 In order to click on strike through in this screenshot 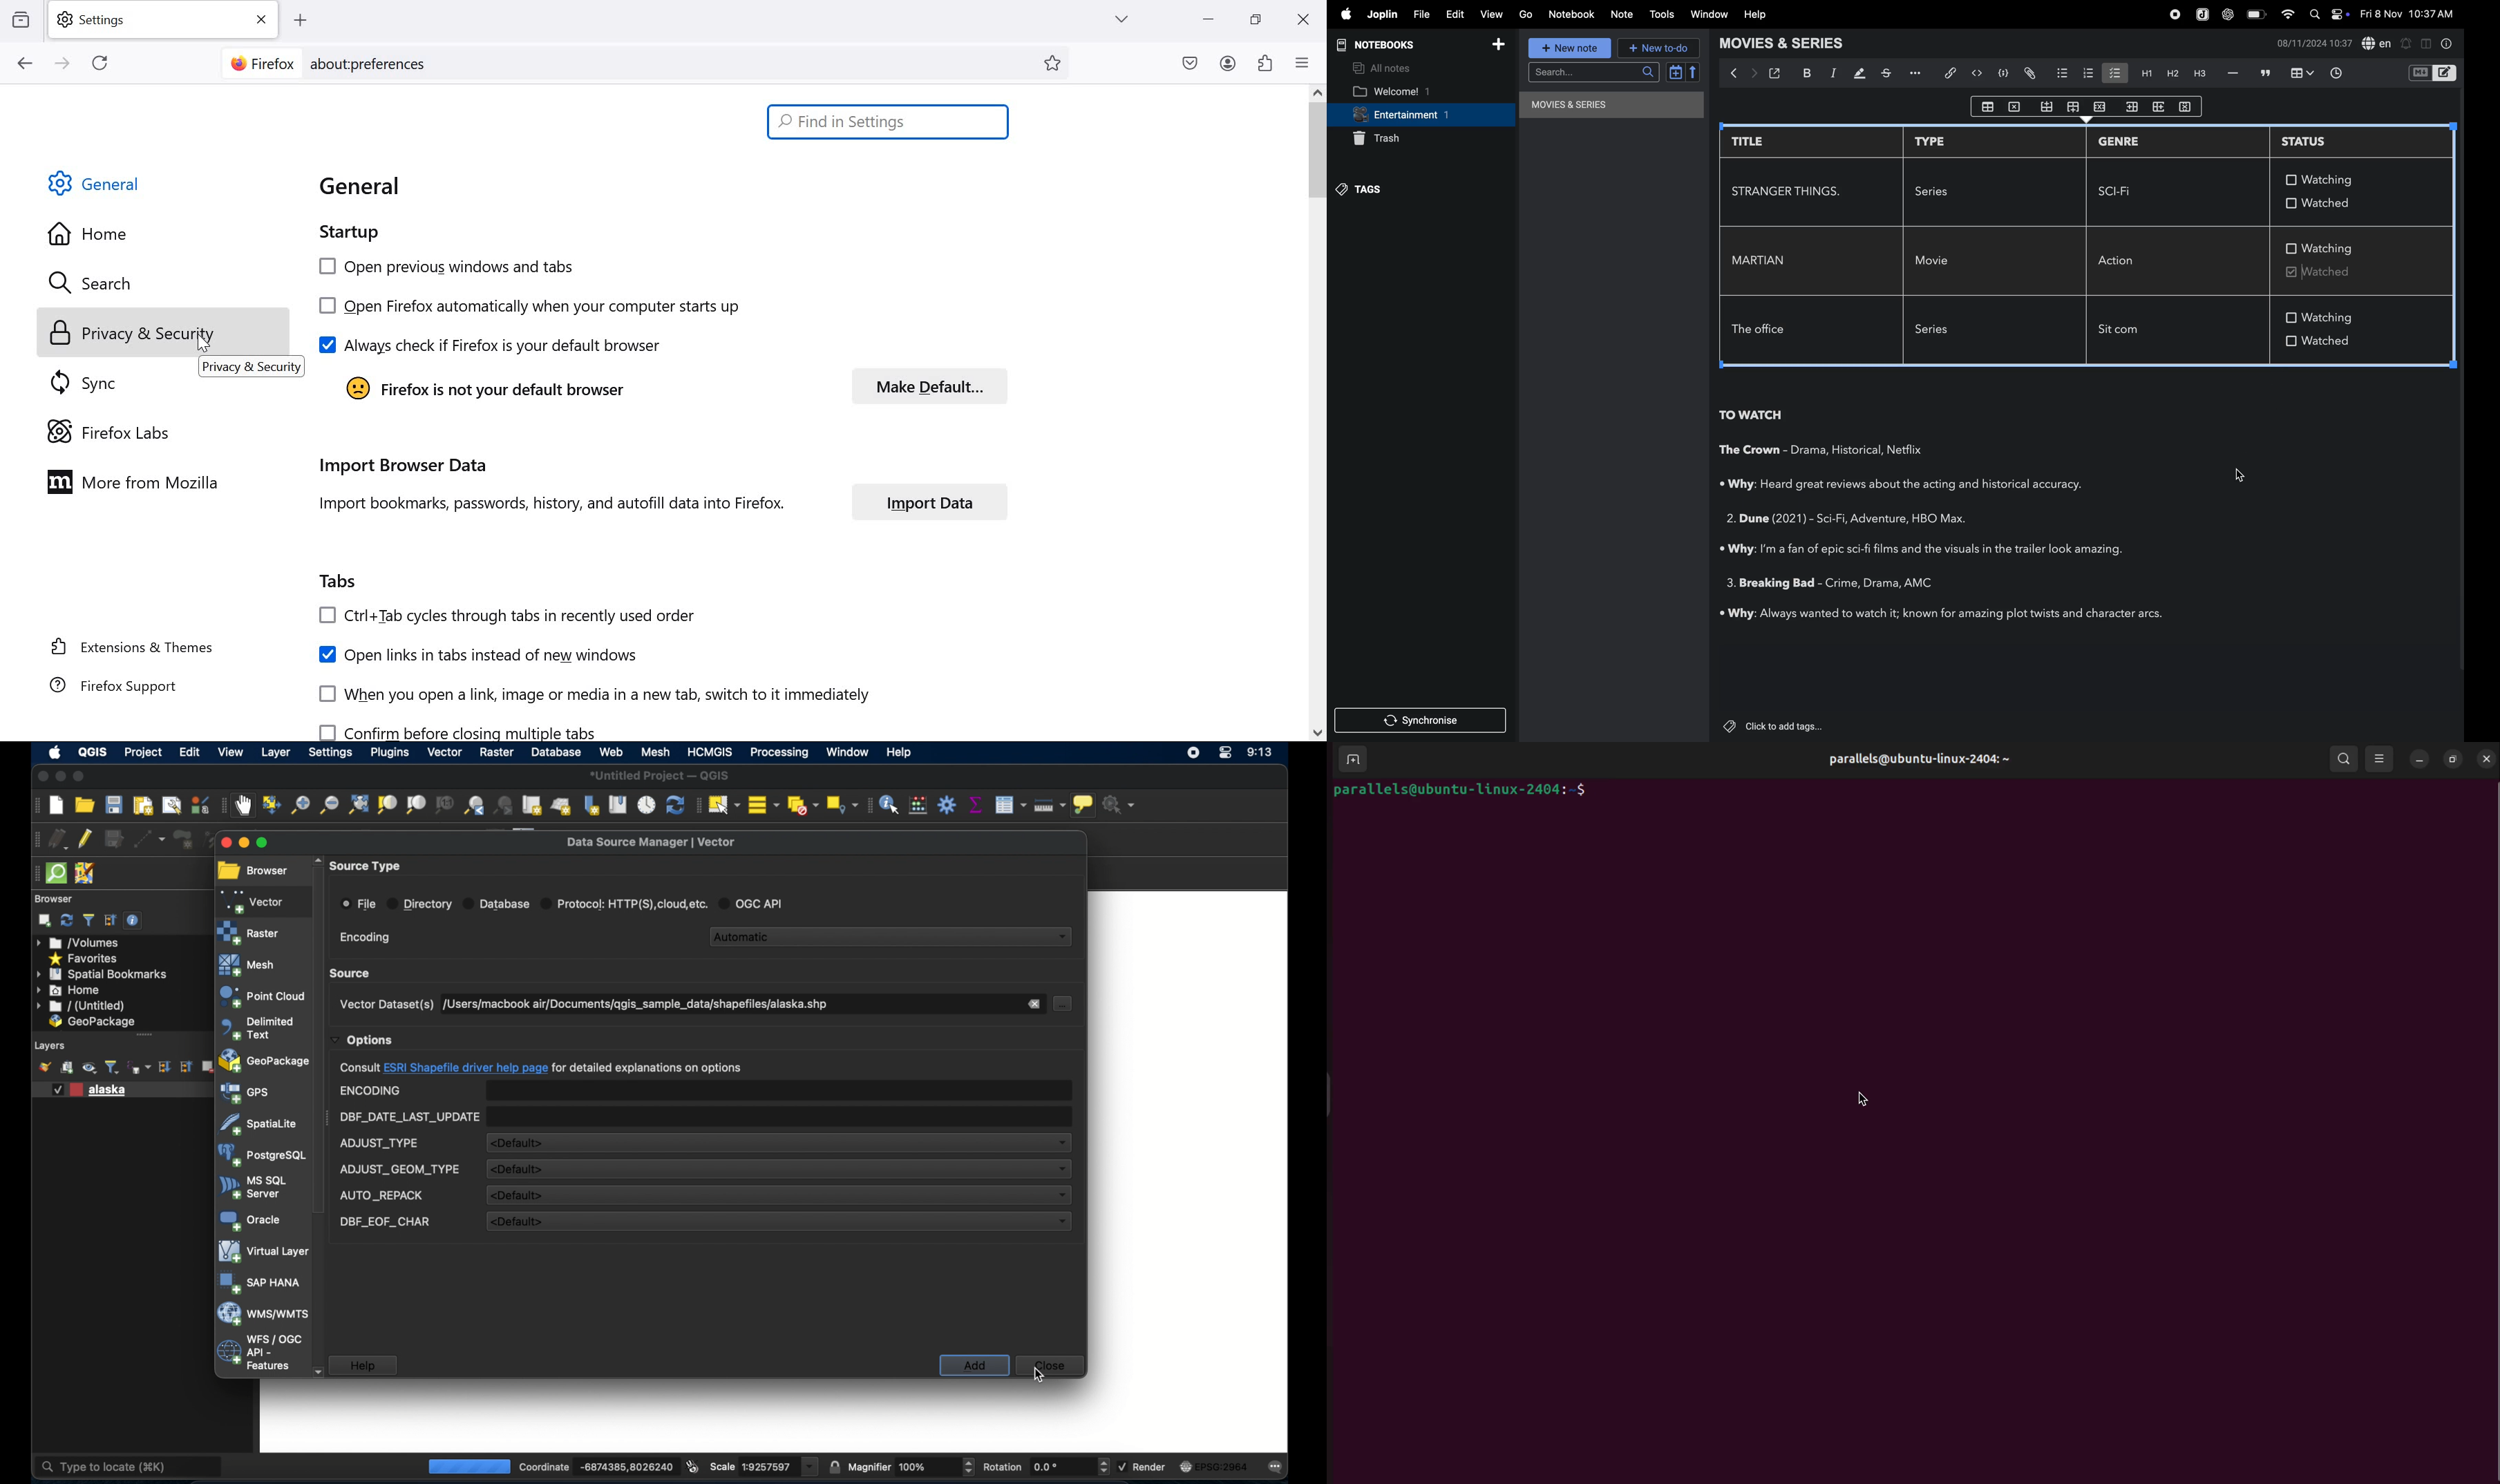, I will do `click(1890, 73)`.